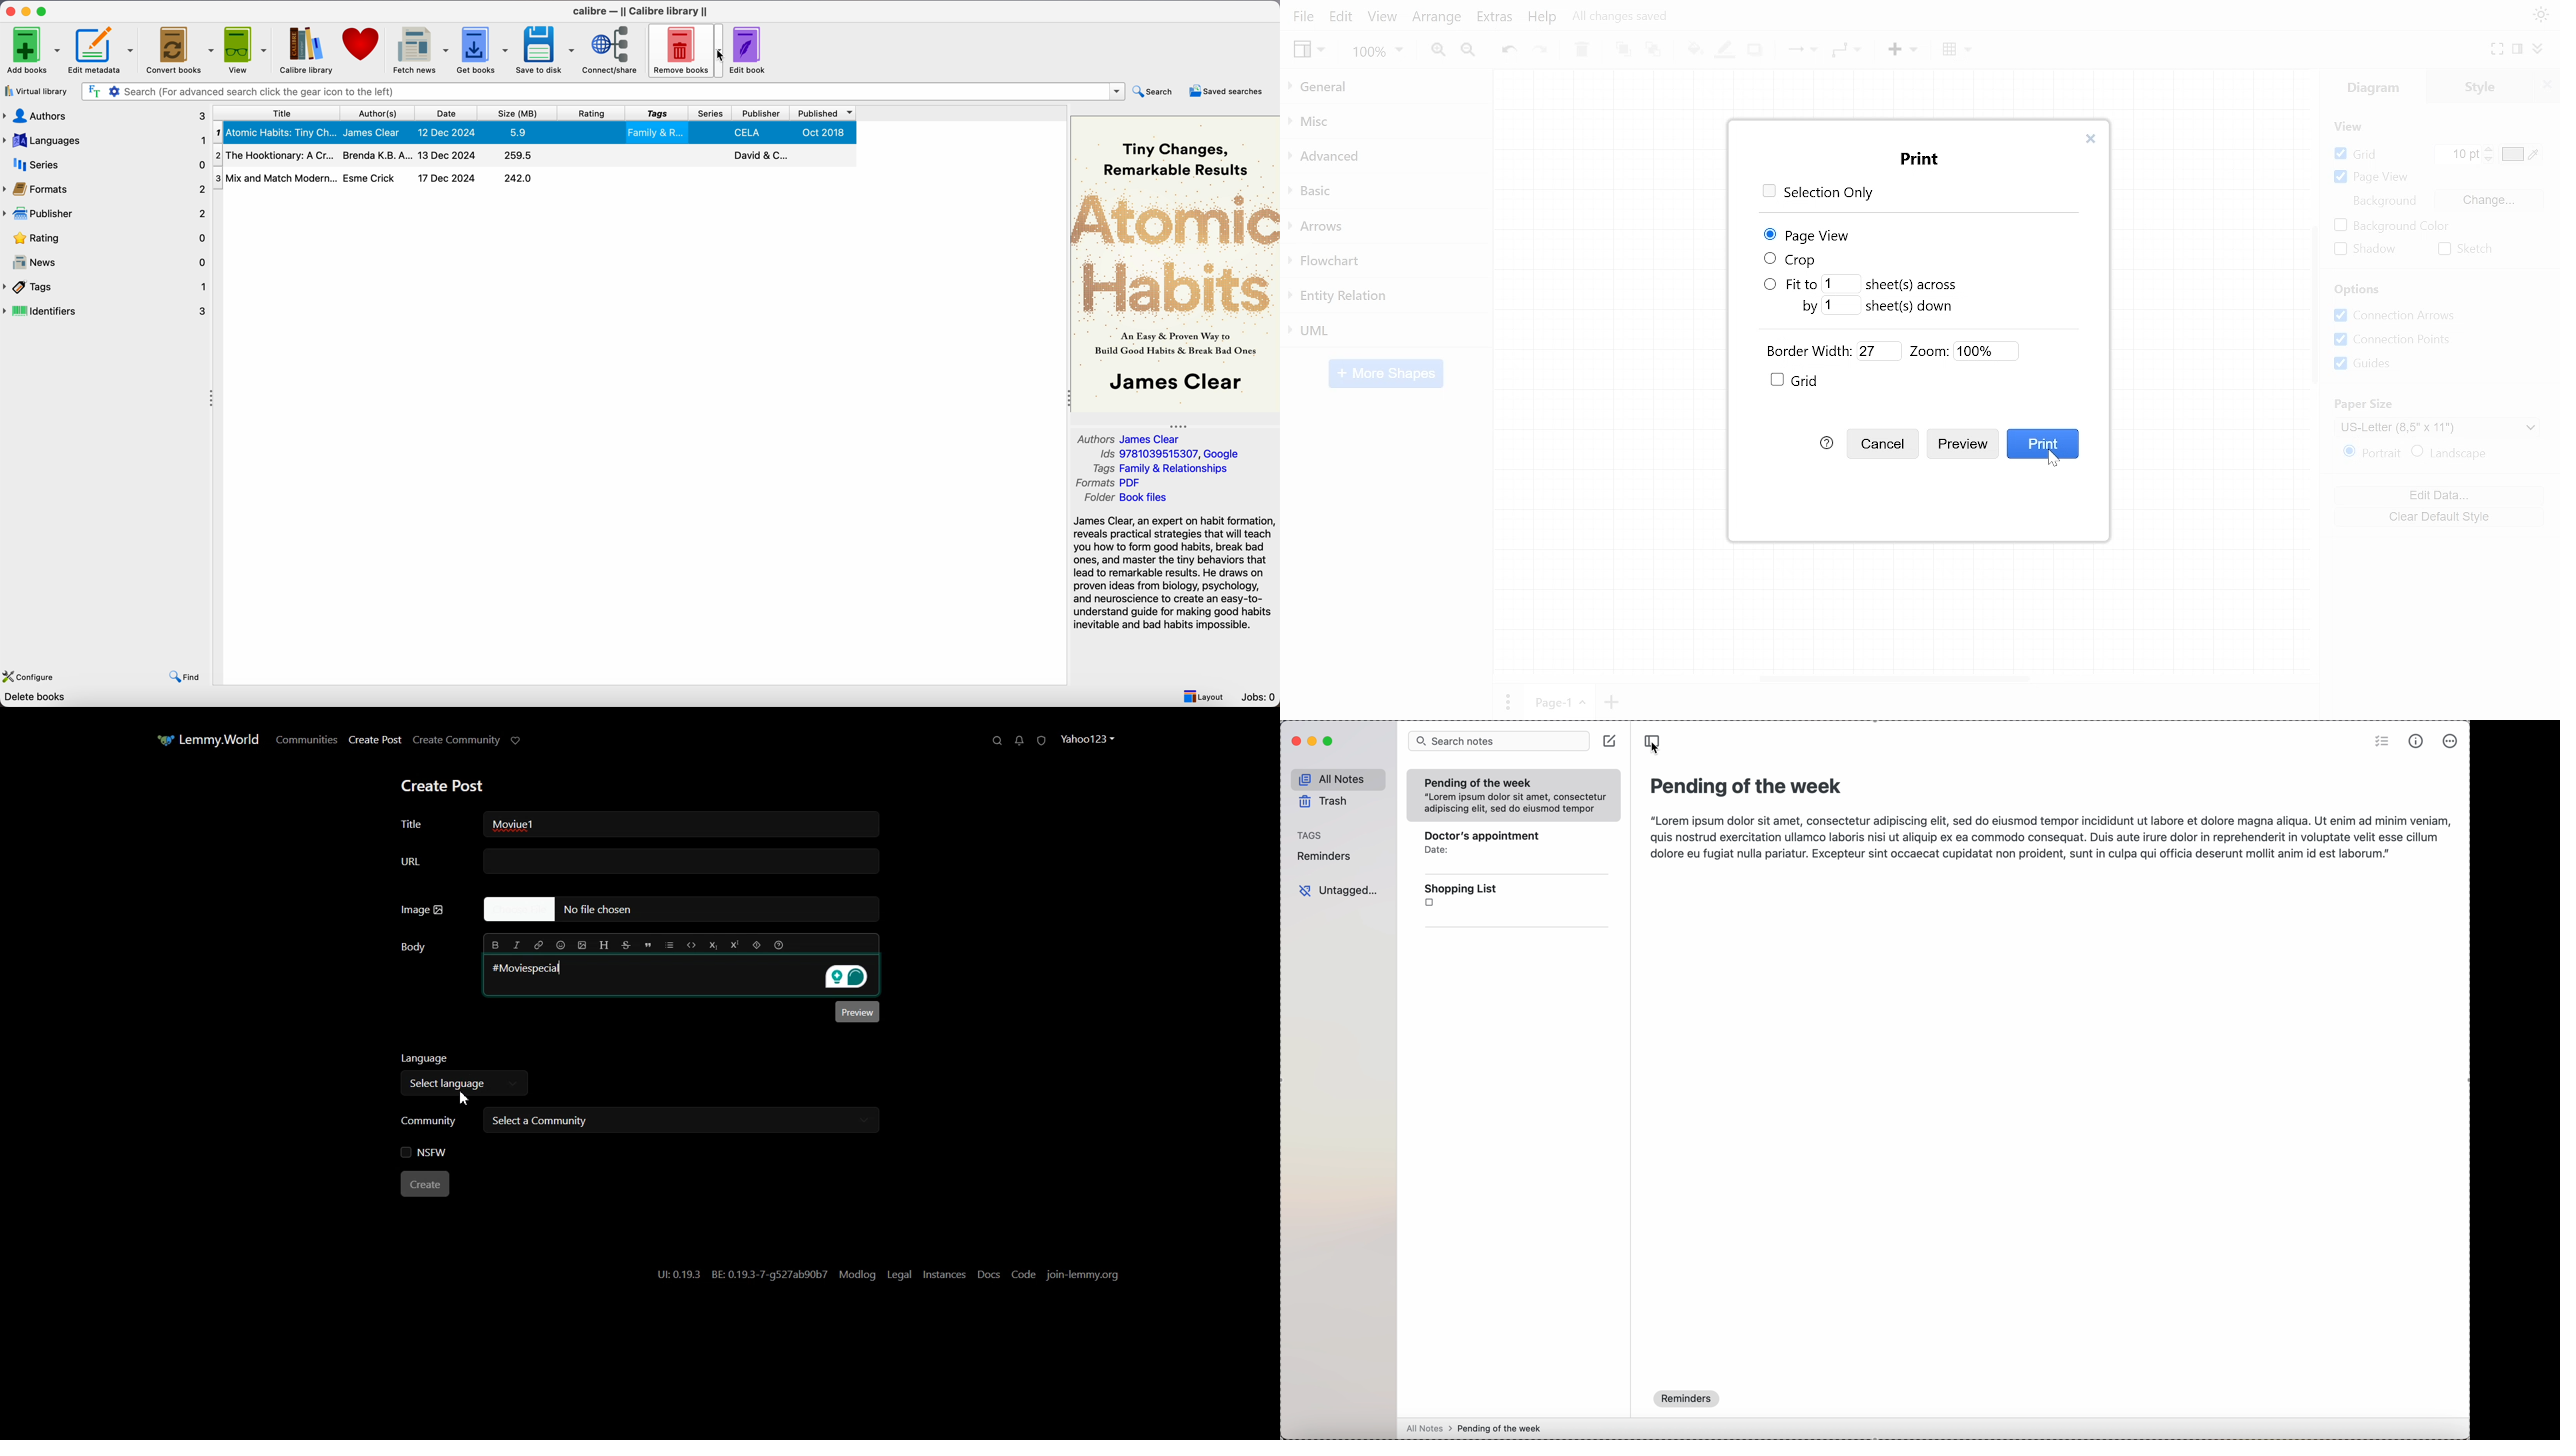  What do you see at coordinates (185, 677) in the screenshot?
I see `find` at bounding box center [185, 677].